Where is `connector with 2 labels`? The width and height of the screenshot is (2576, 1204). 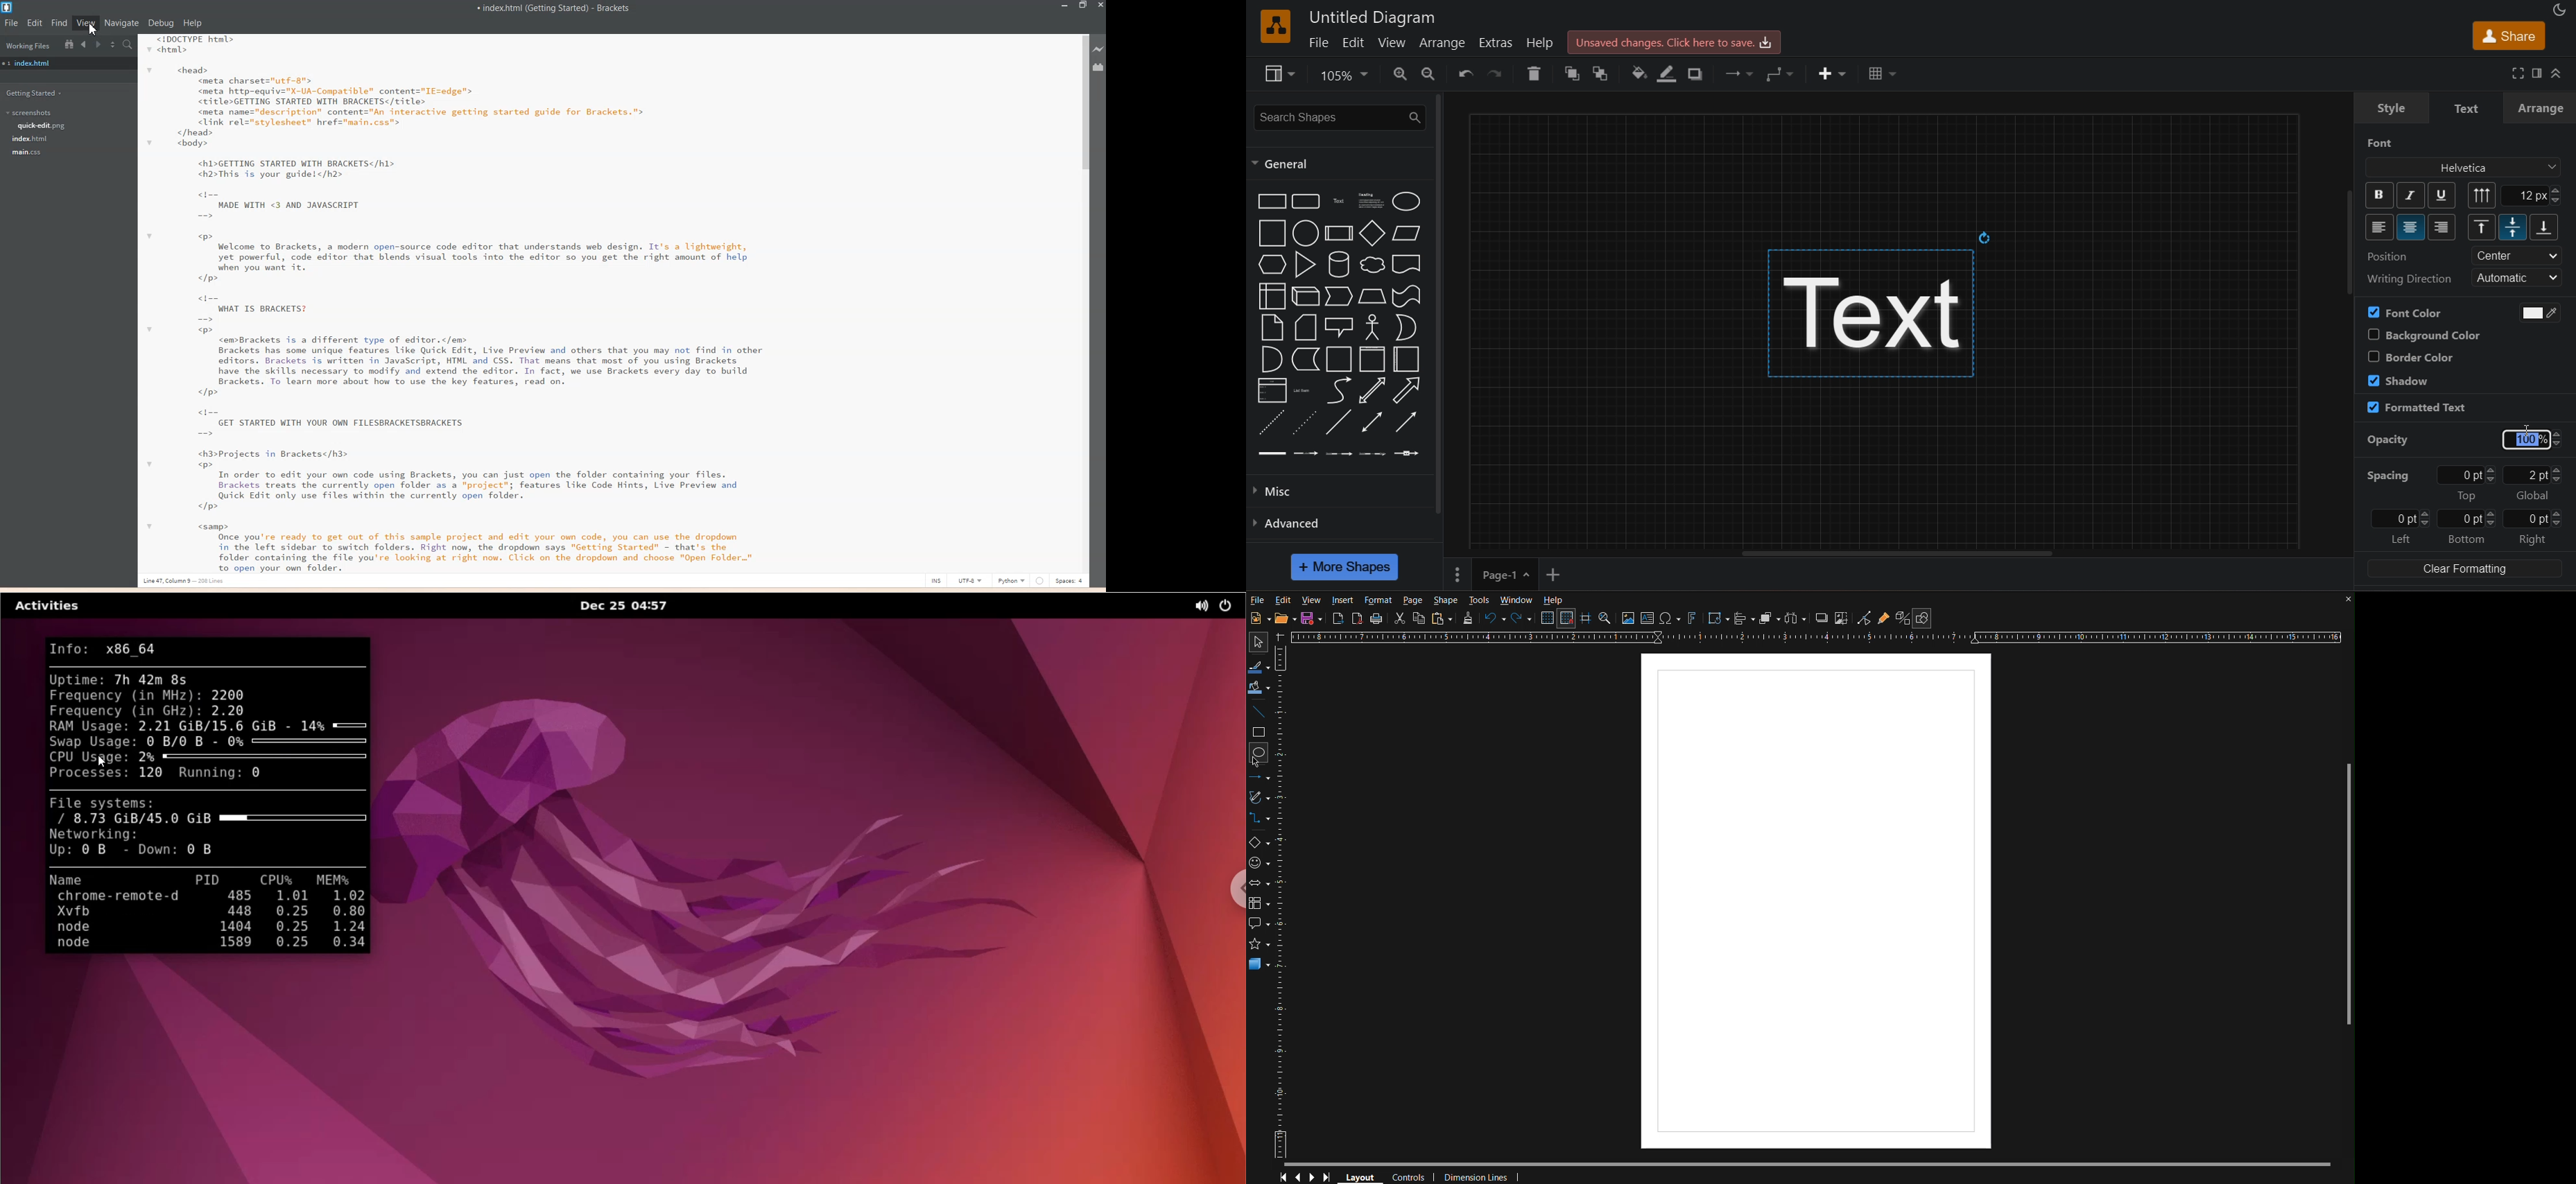
connector with 2 labels is located at coordinates (1340, 454).